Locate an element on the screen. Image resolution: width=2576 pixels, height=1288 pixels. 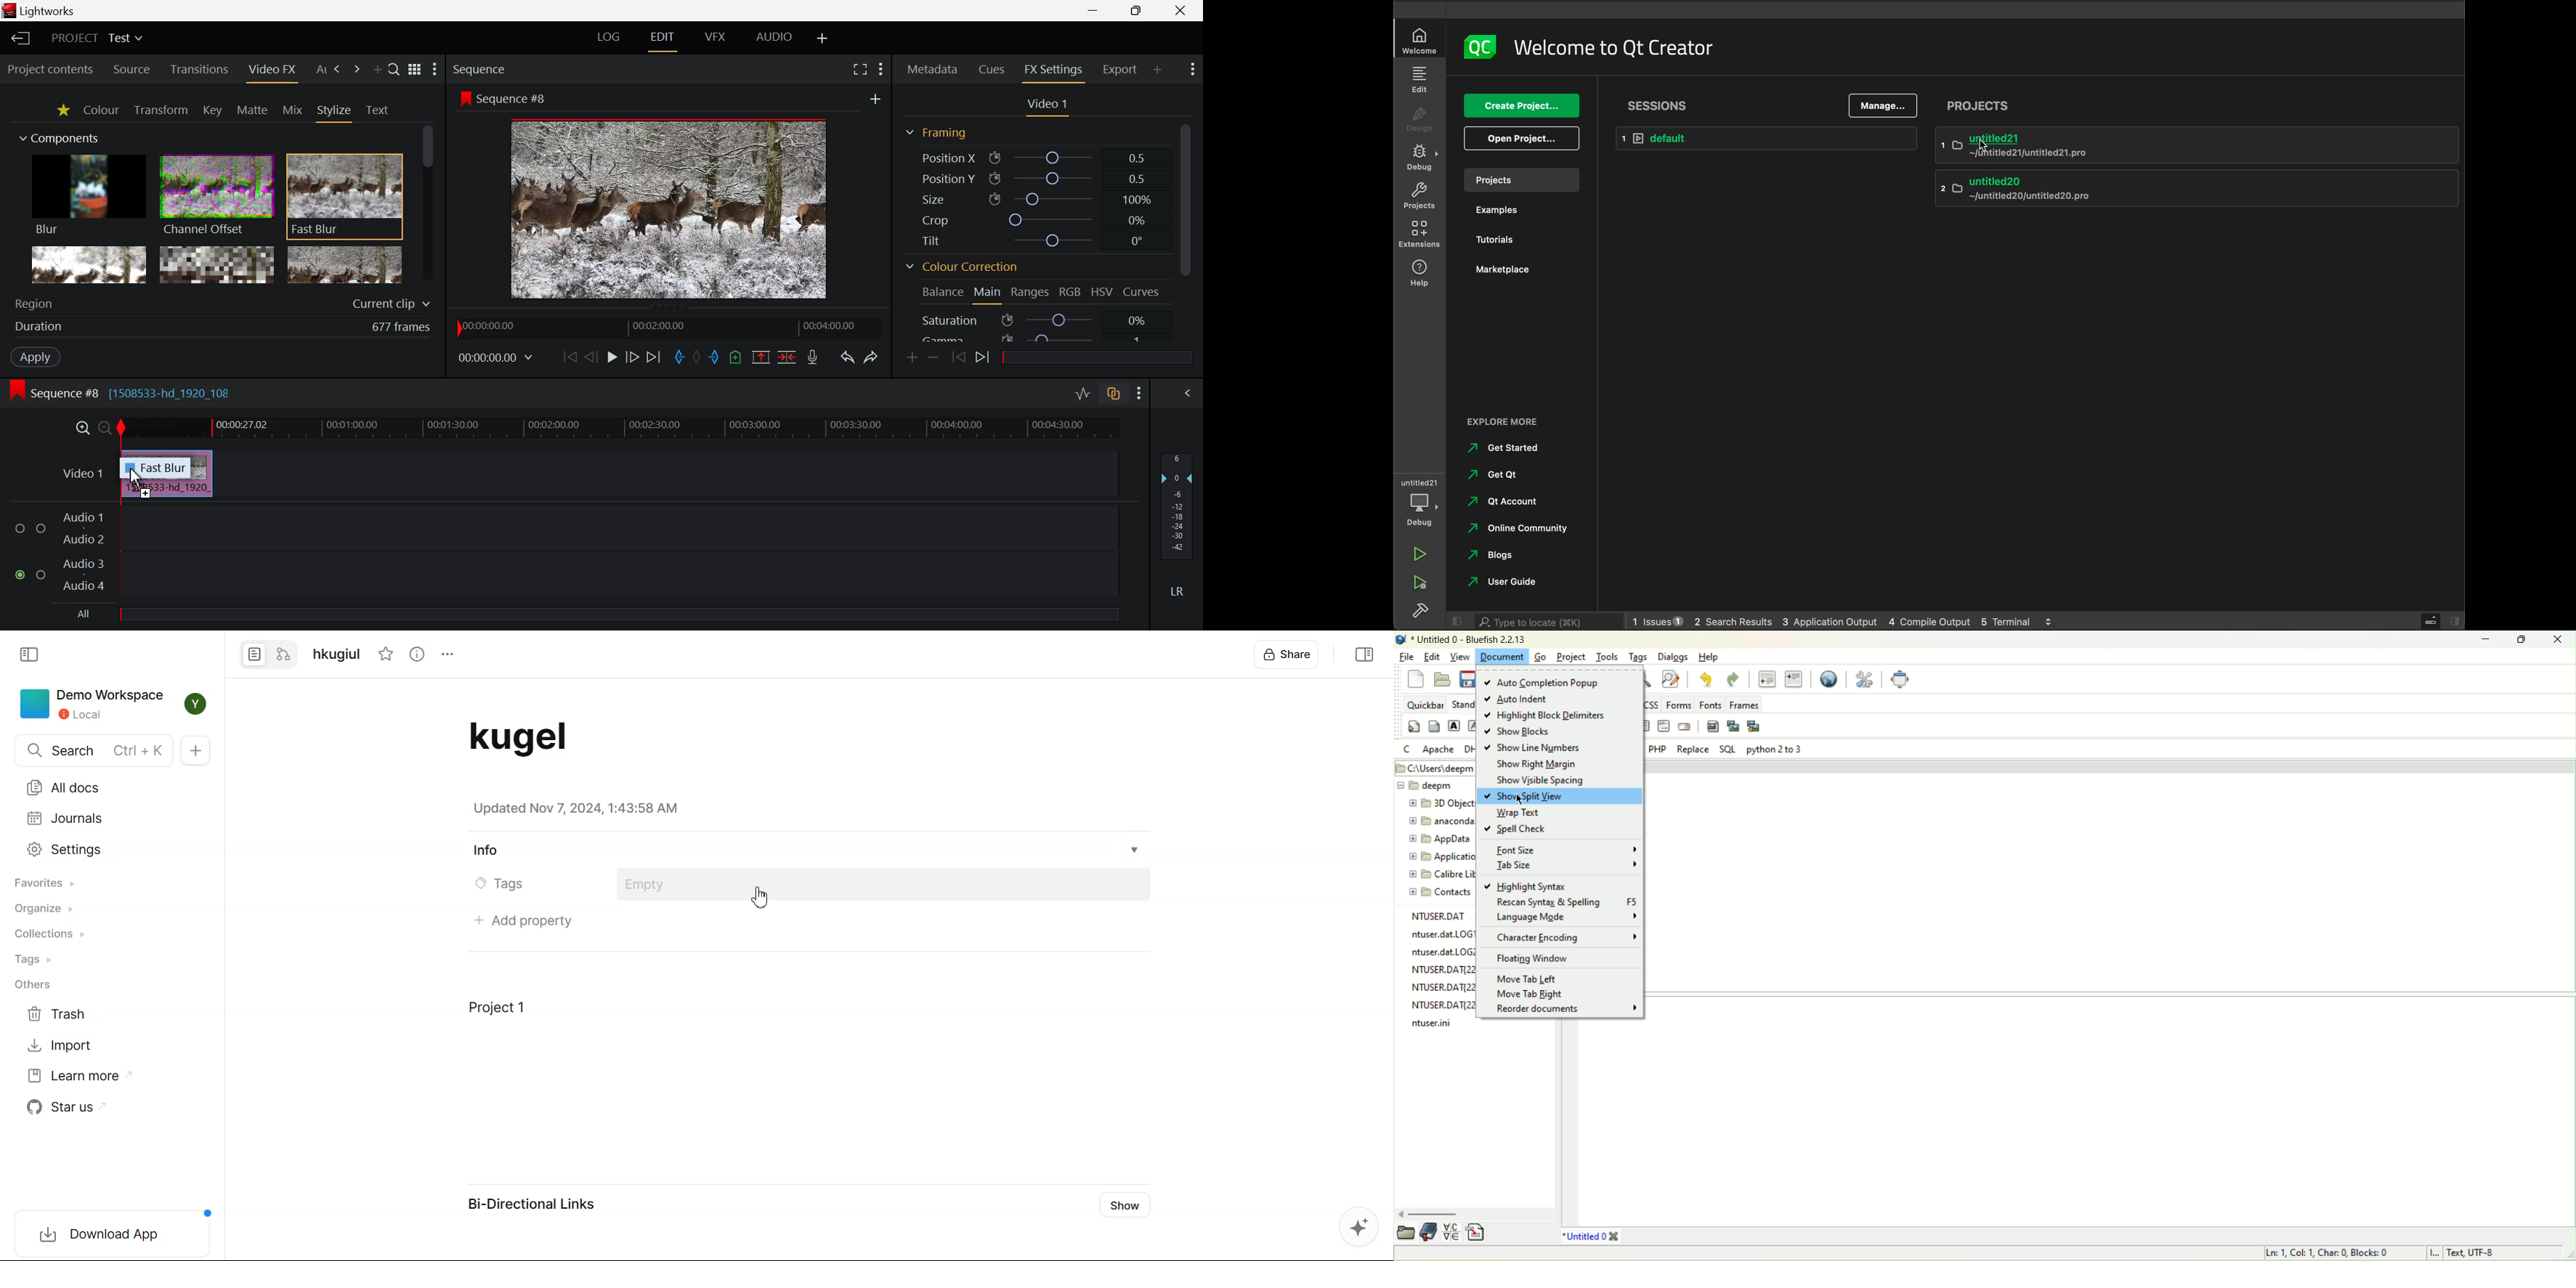
Metadata is located at coordinates (932, 71).